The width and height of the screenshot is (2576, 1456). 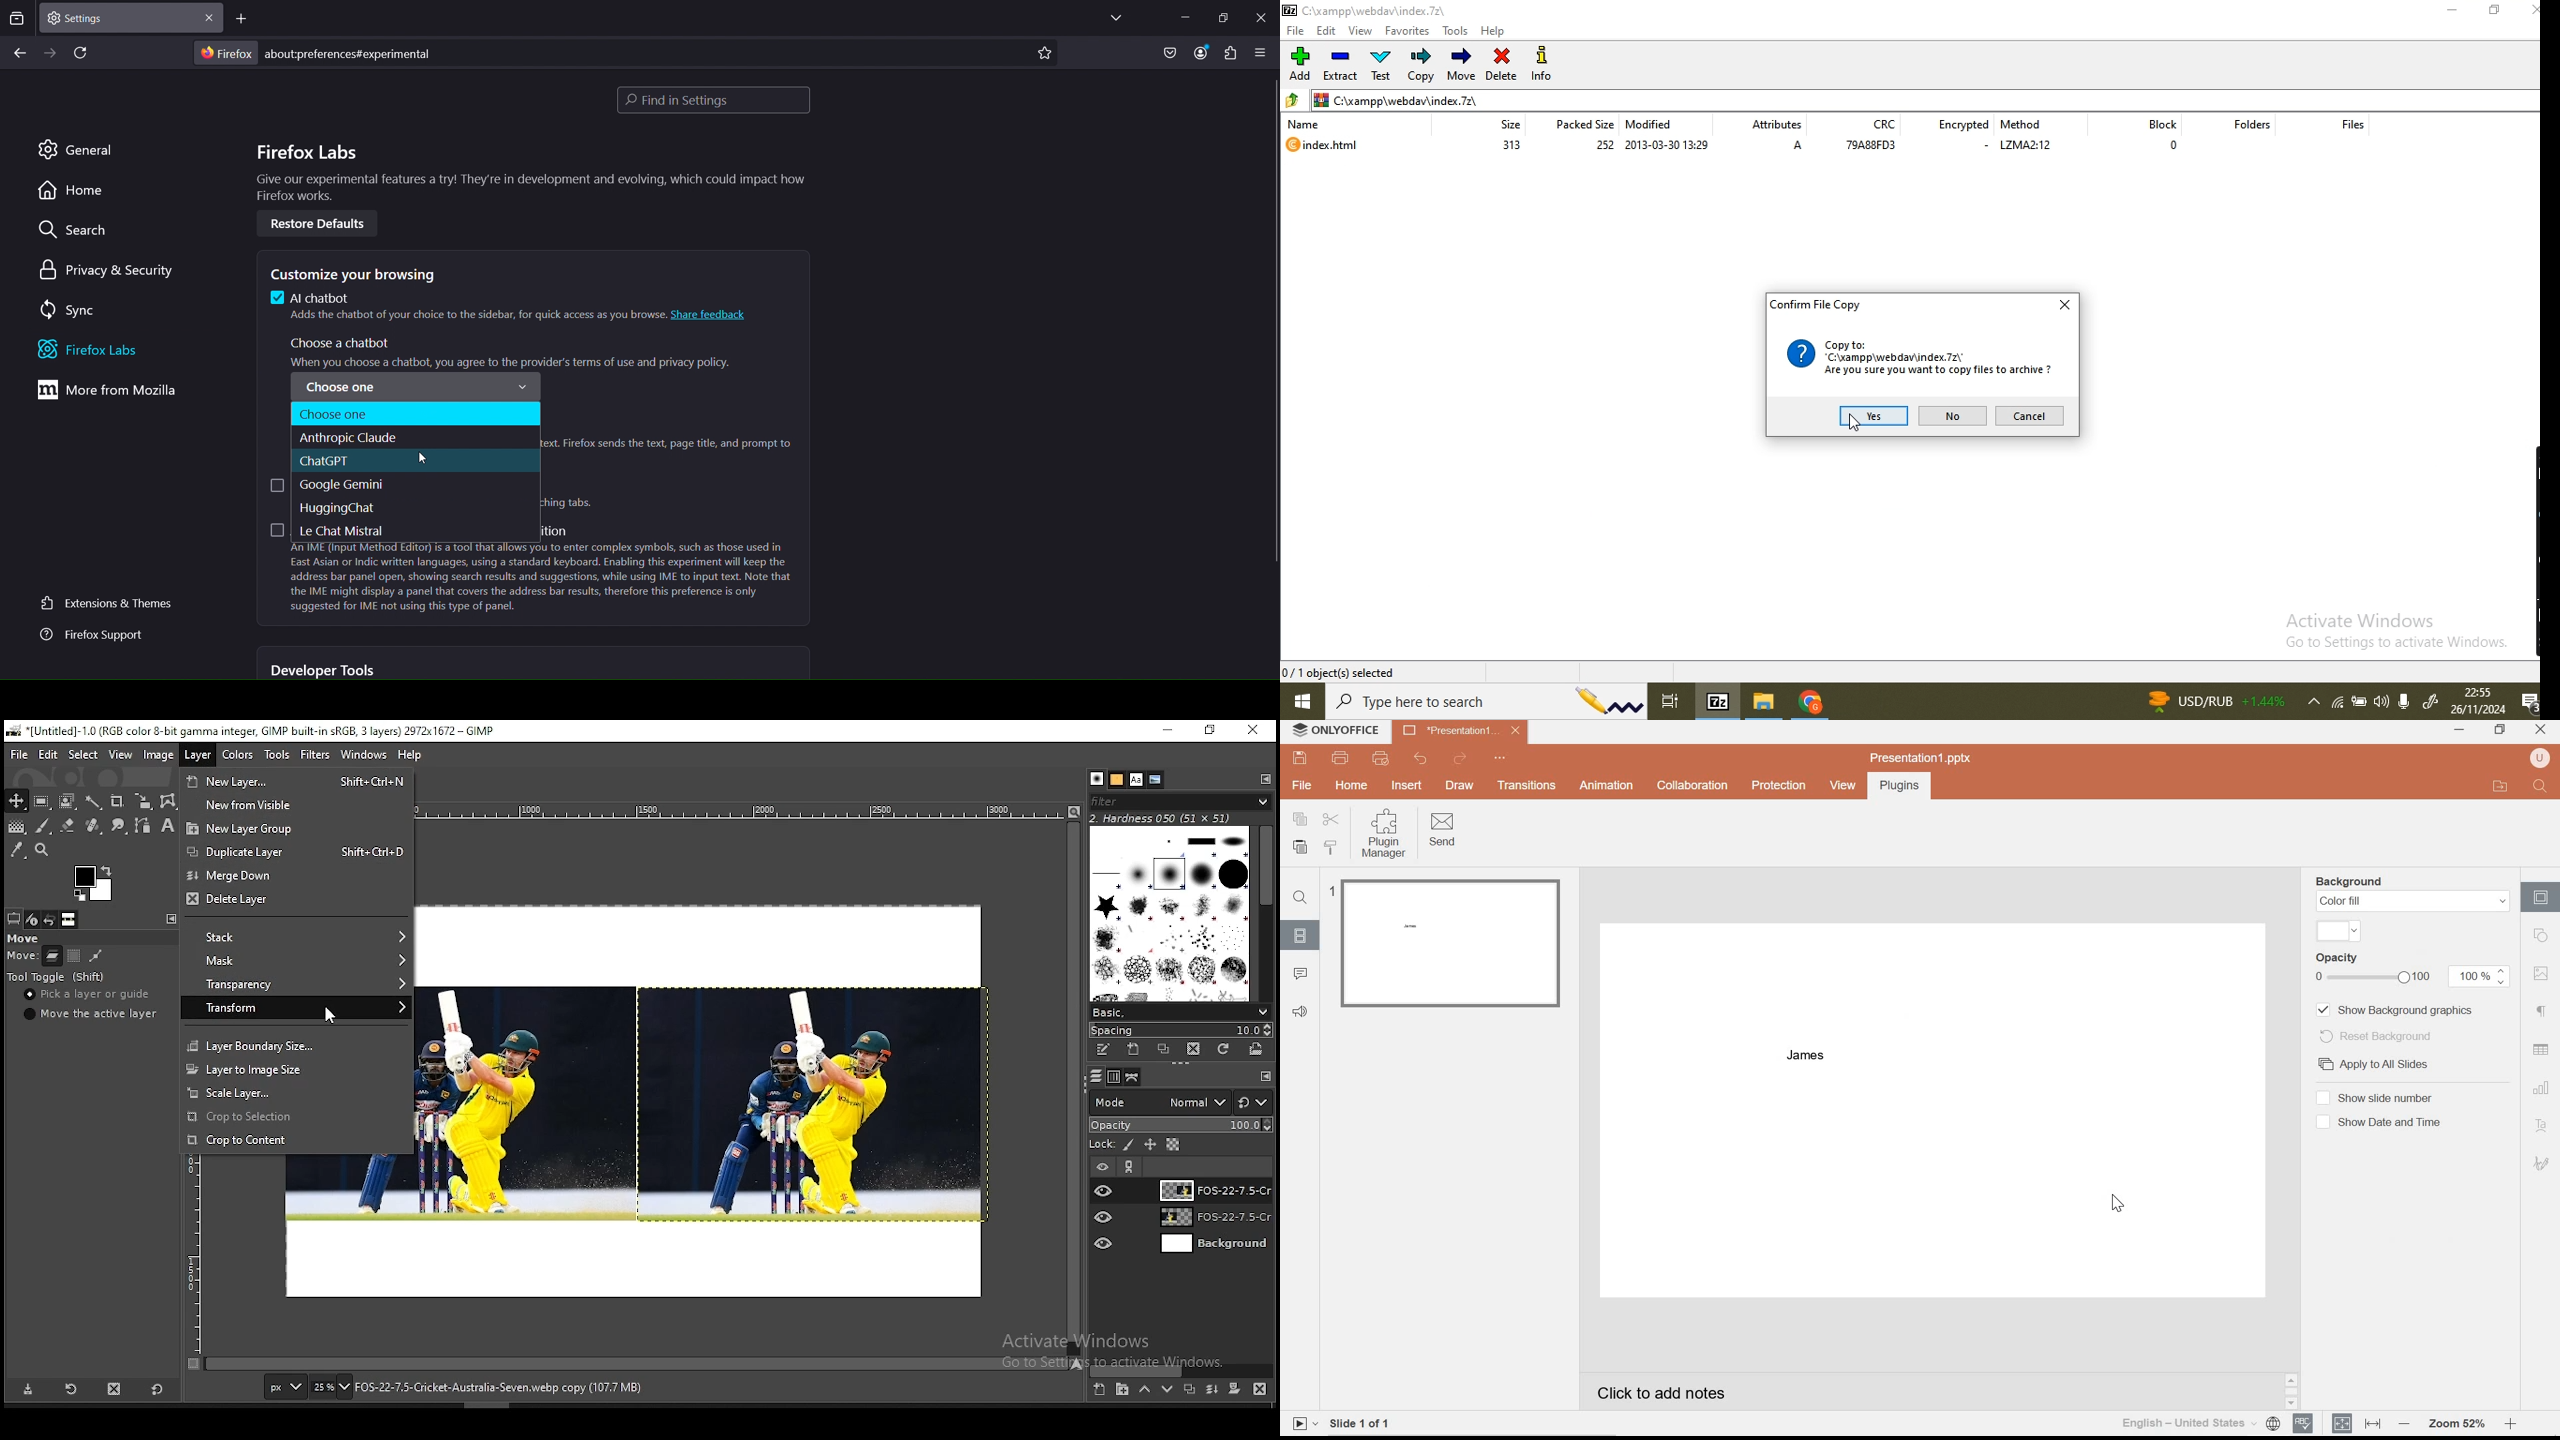 I want to click on Scroll bar, so click(x=1267, y=910).